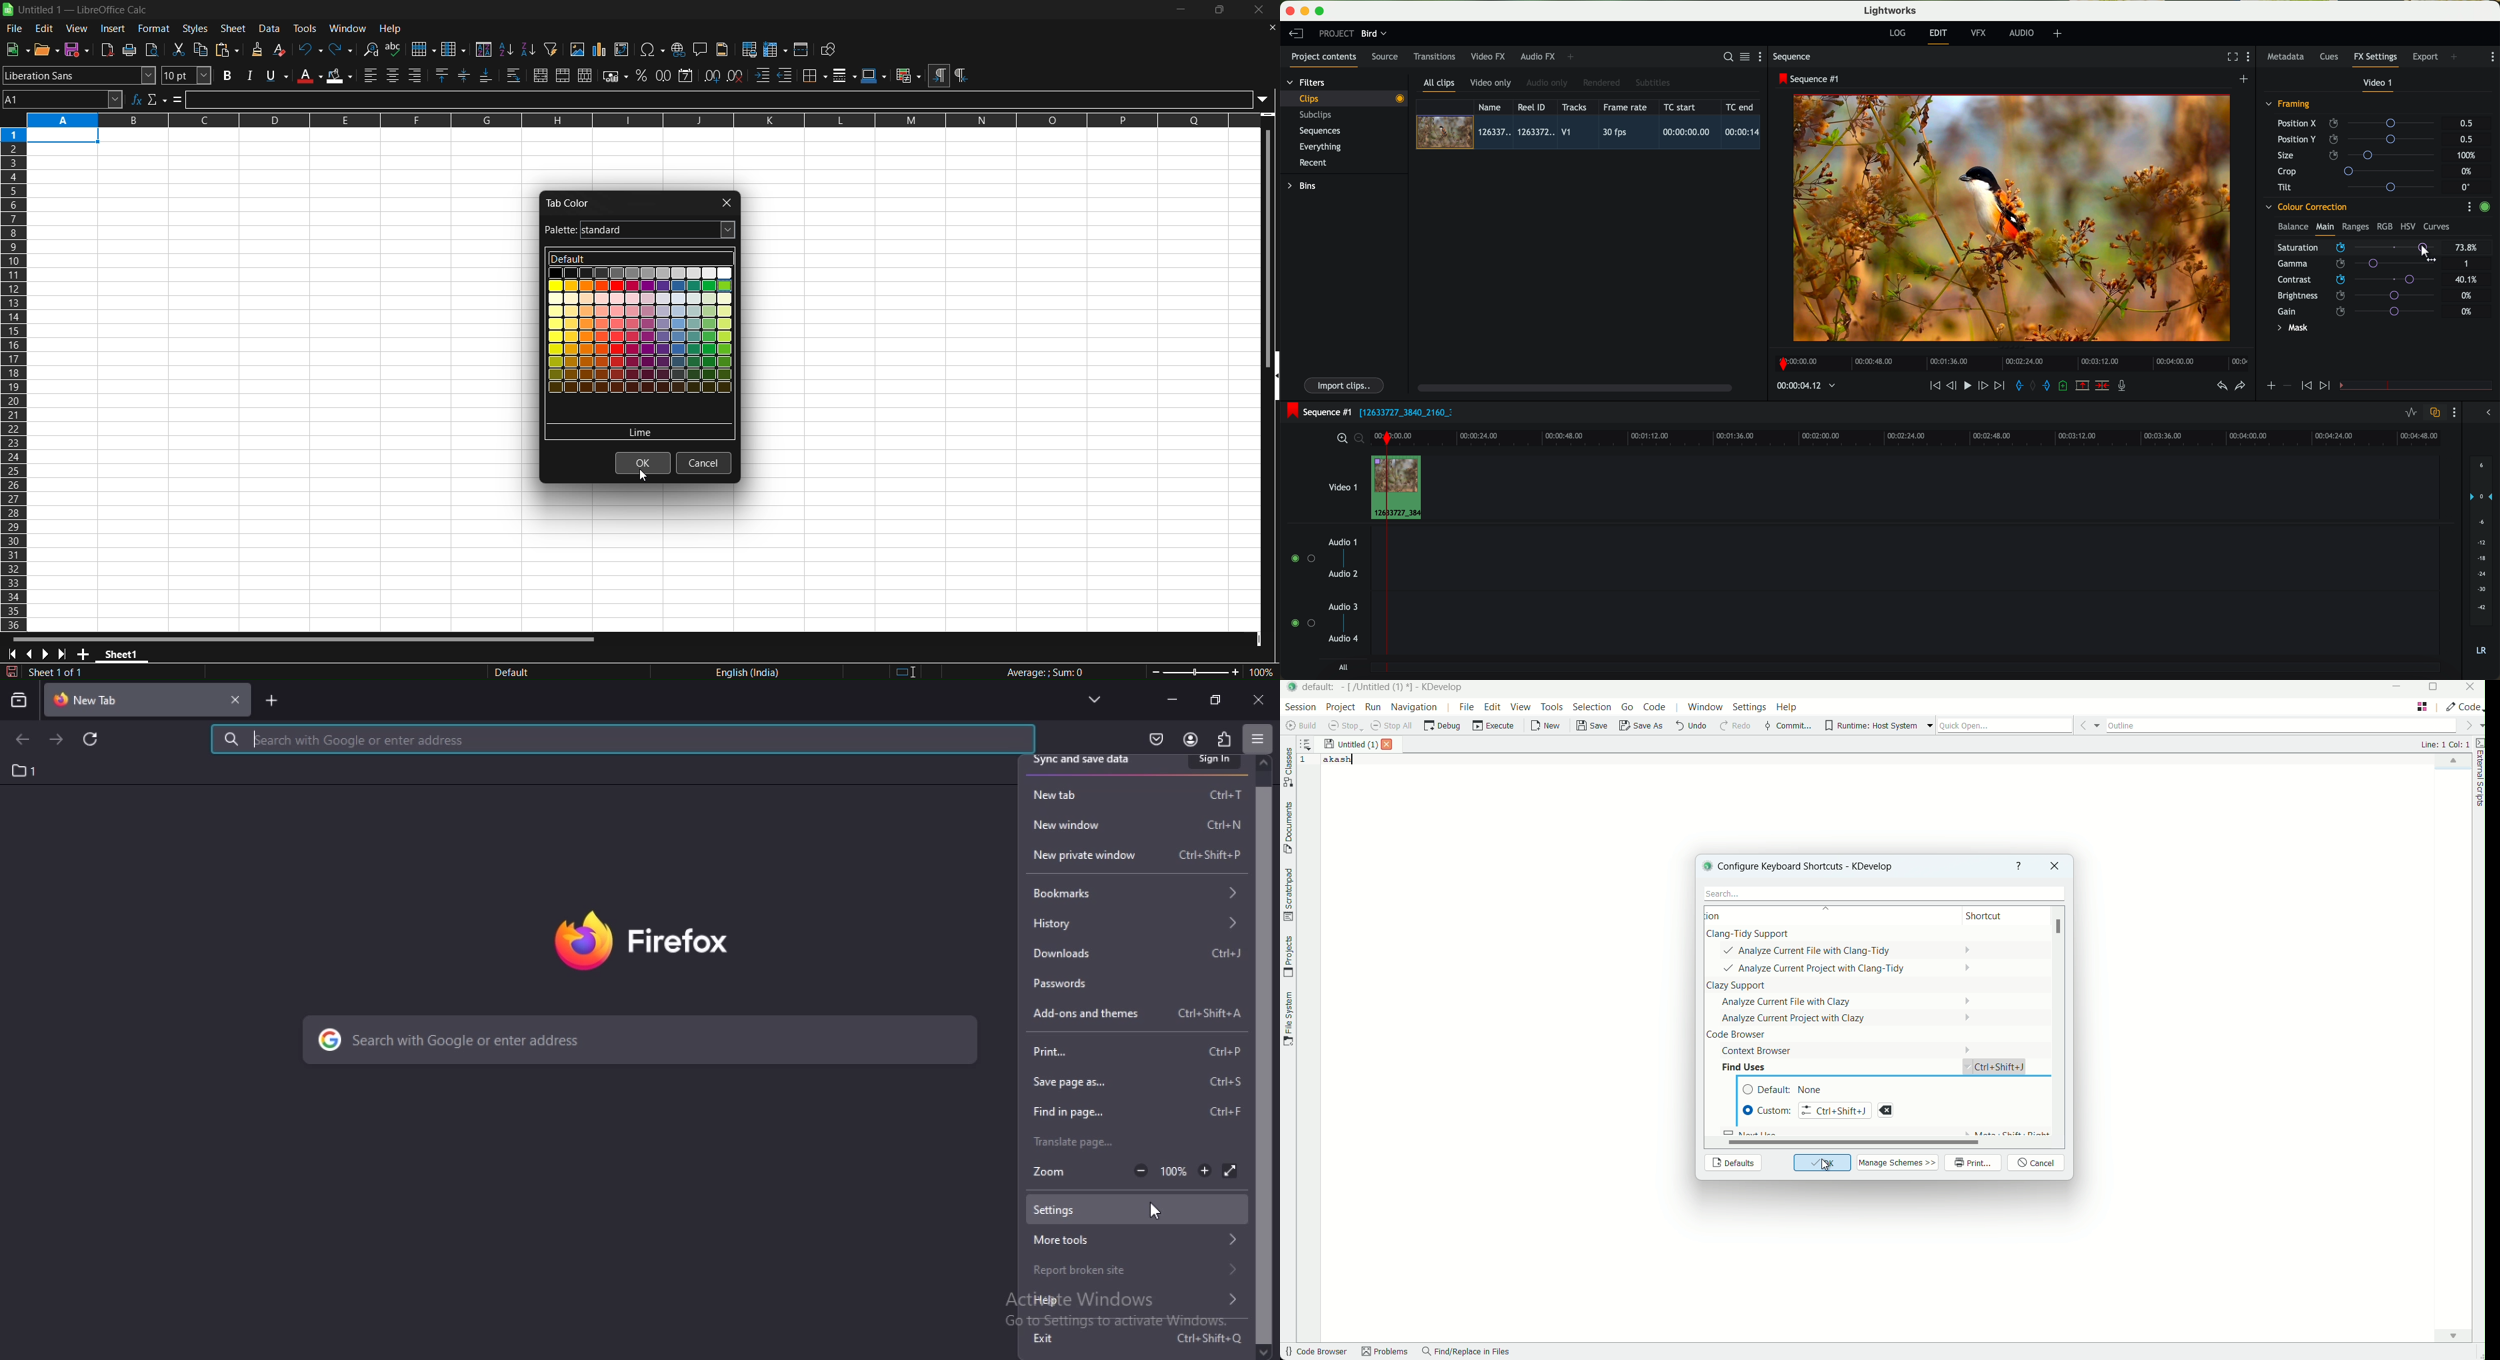  I want to click on search with google or enter address, so click(623, 739).